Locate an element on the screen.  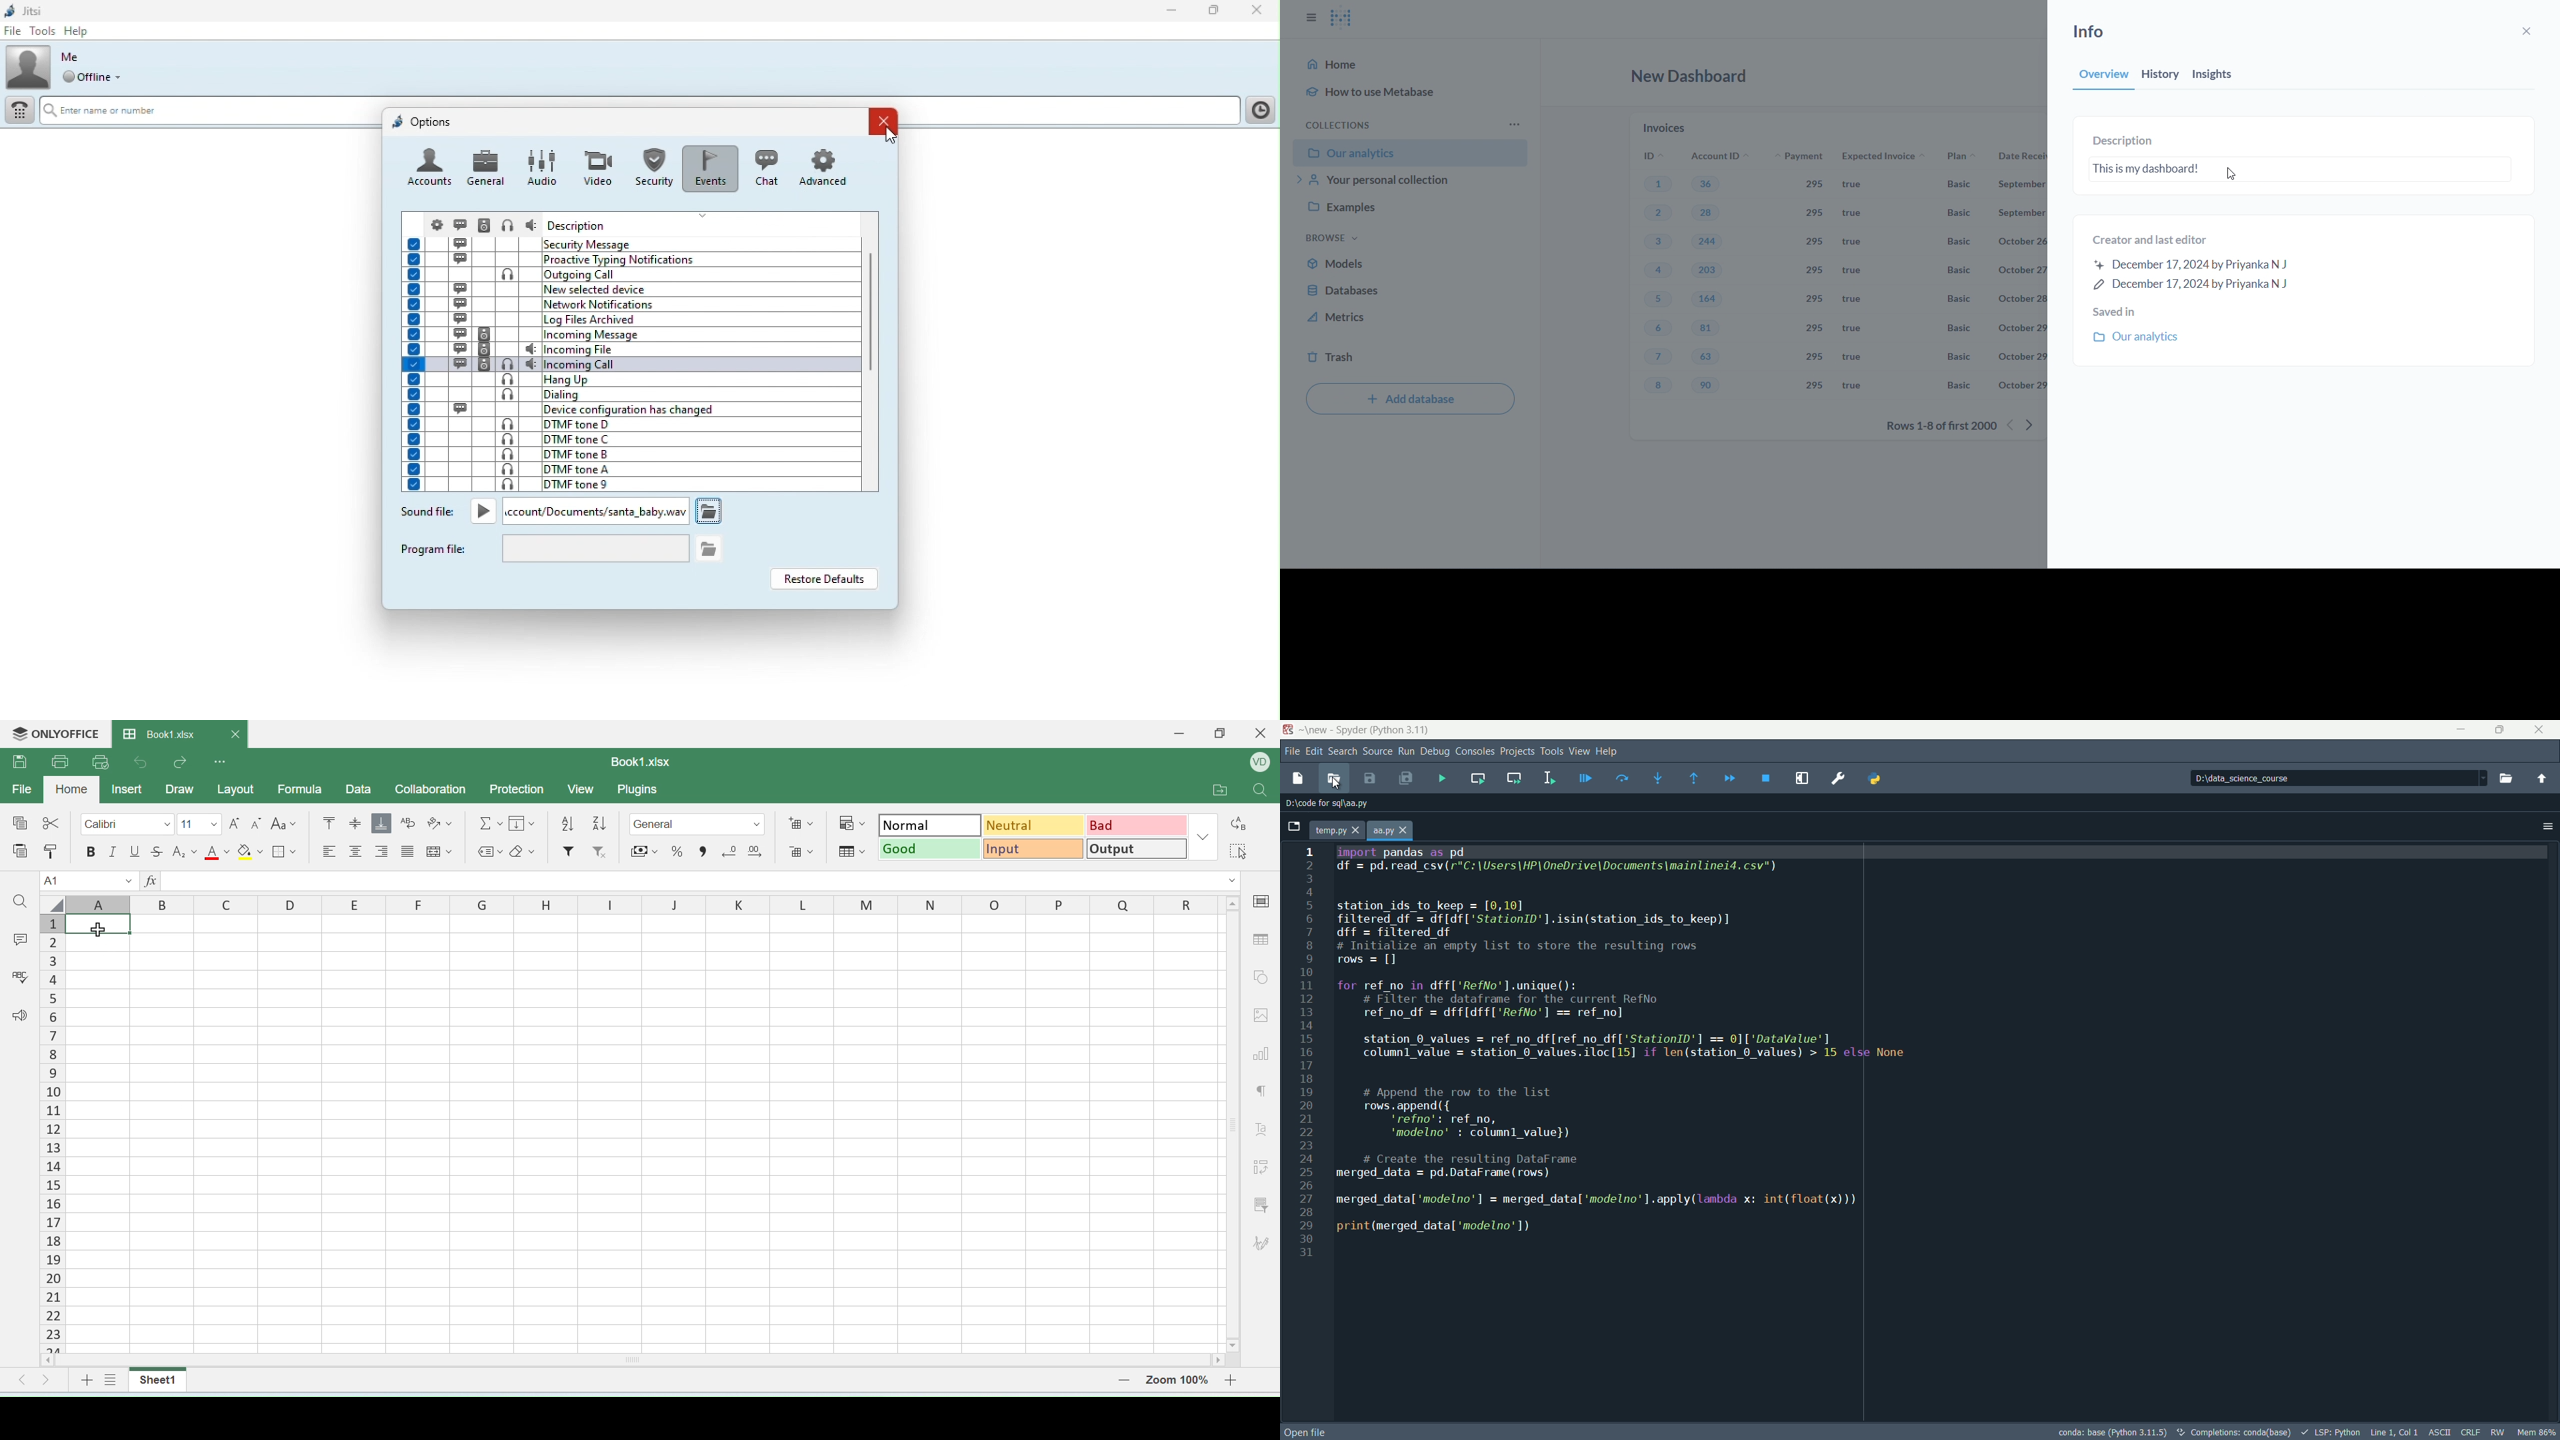
Basic is located at coordinates (1959, 328).